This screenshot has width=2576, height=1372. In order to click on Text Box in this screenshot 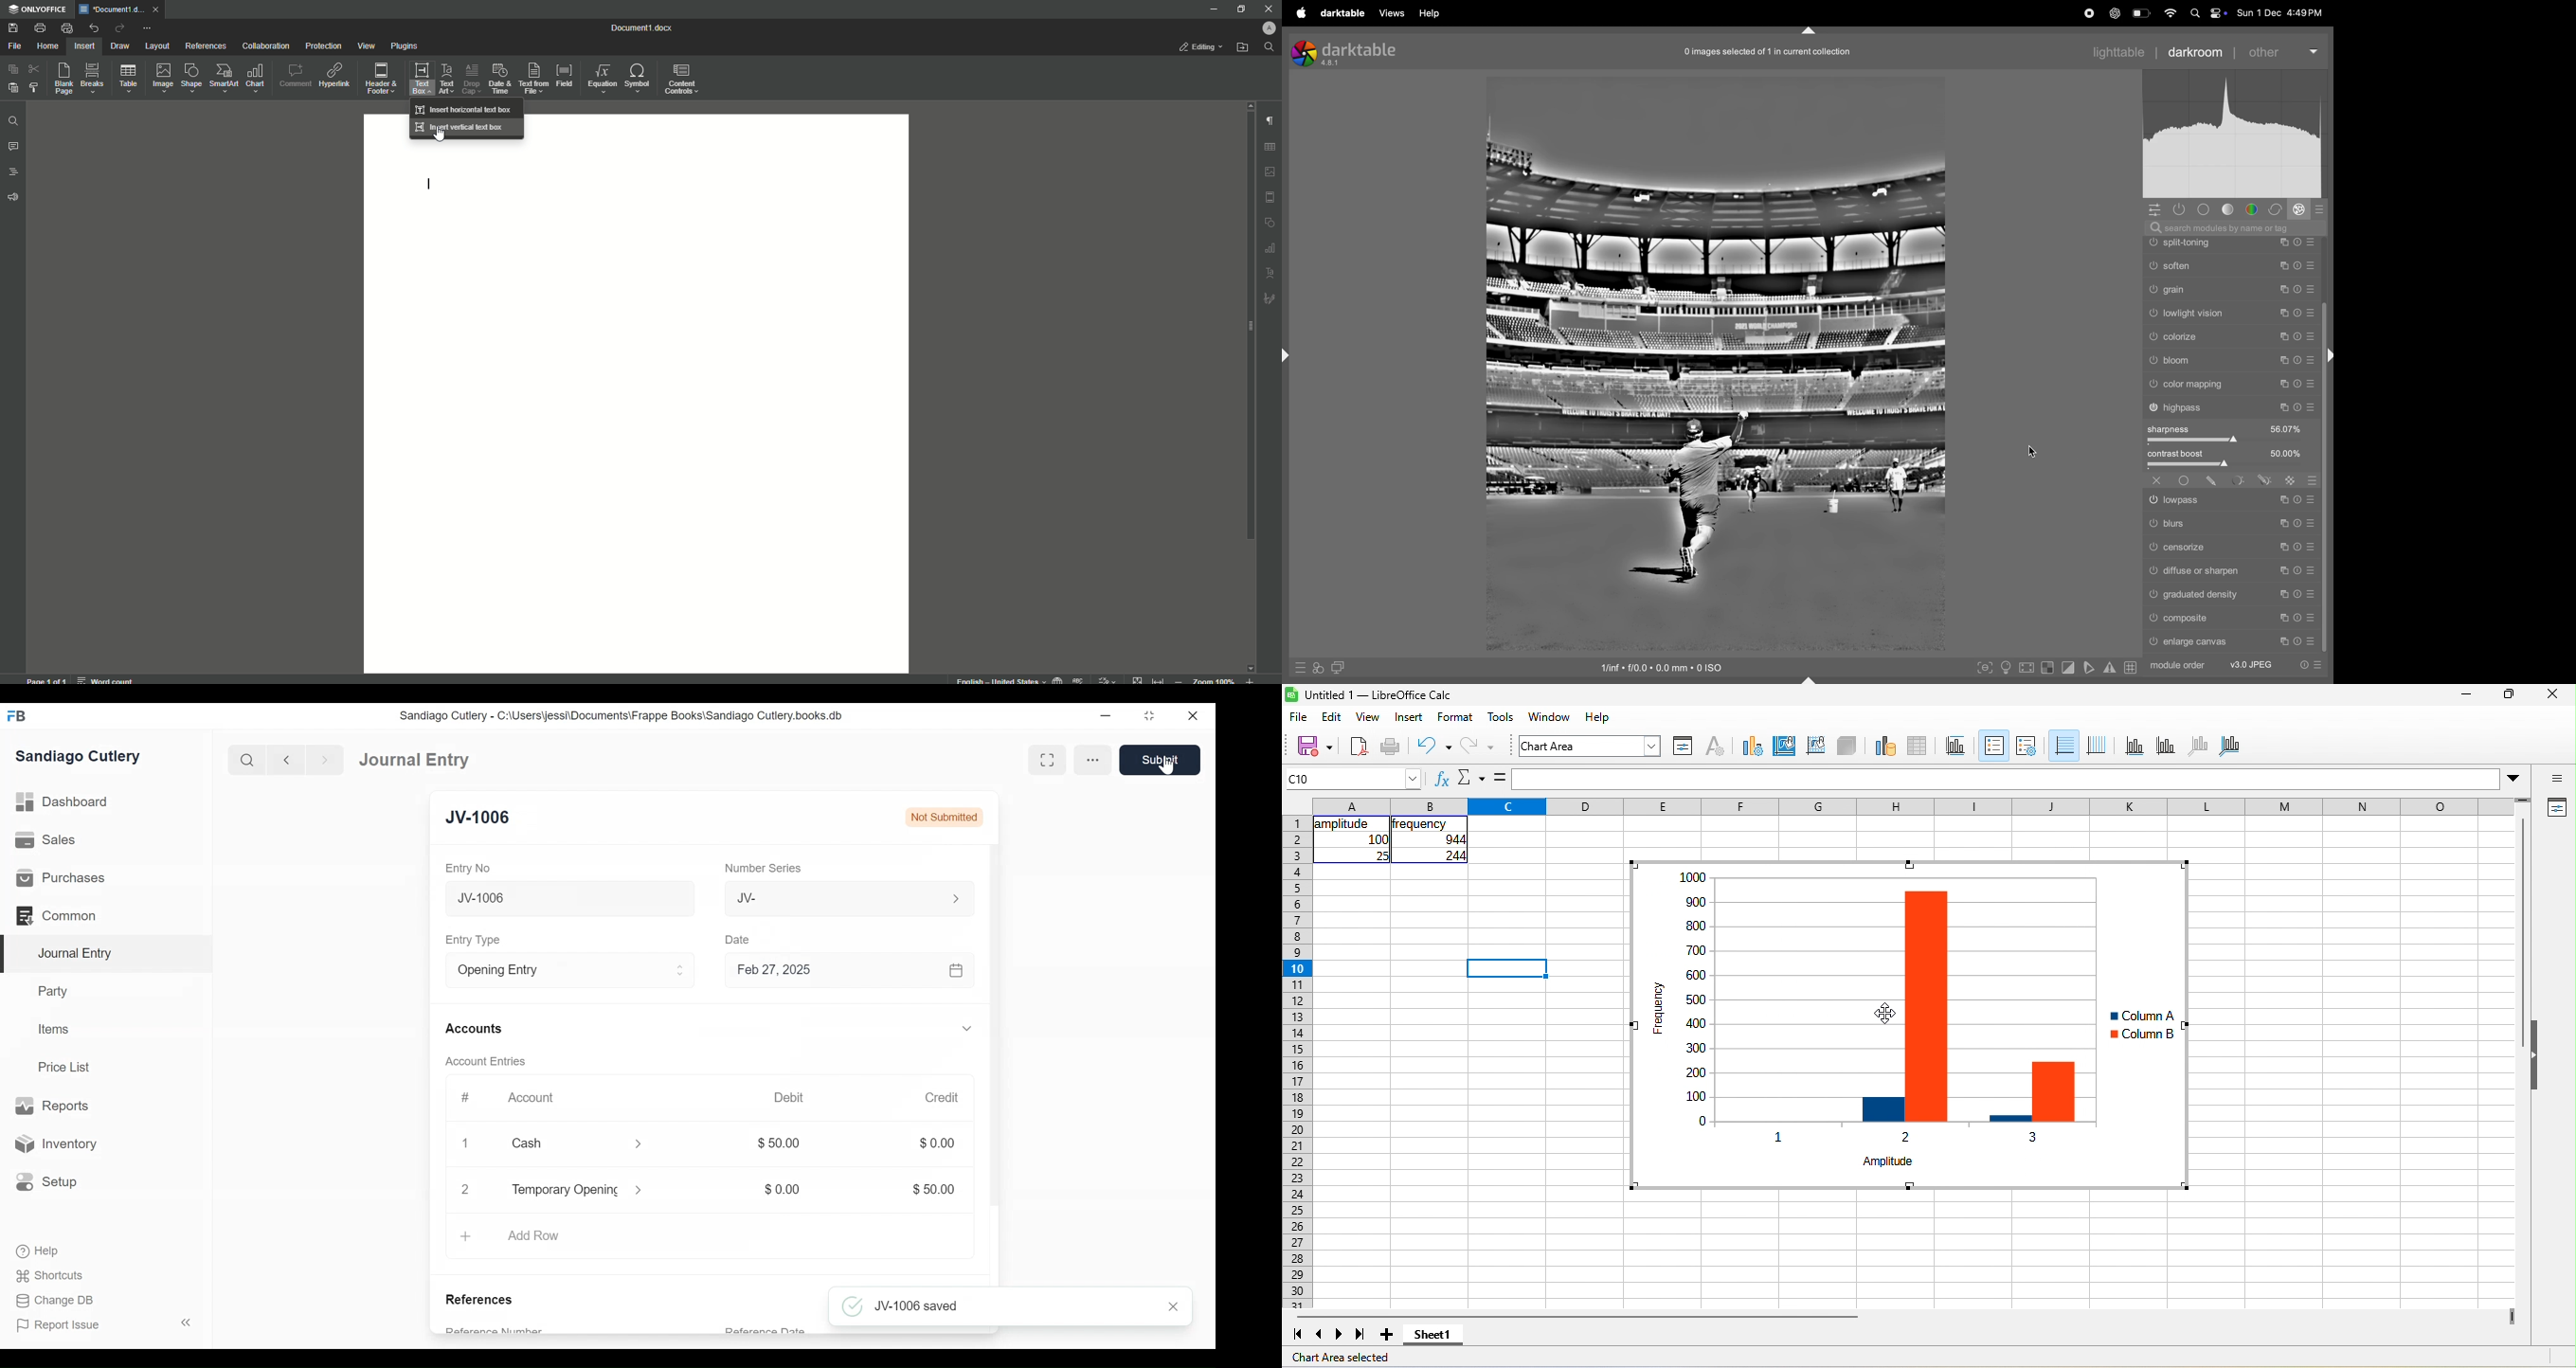, I will do `click(417, 78)`.